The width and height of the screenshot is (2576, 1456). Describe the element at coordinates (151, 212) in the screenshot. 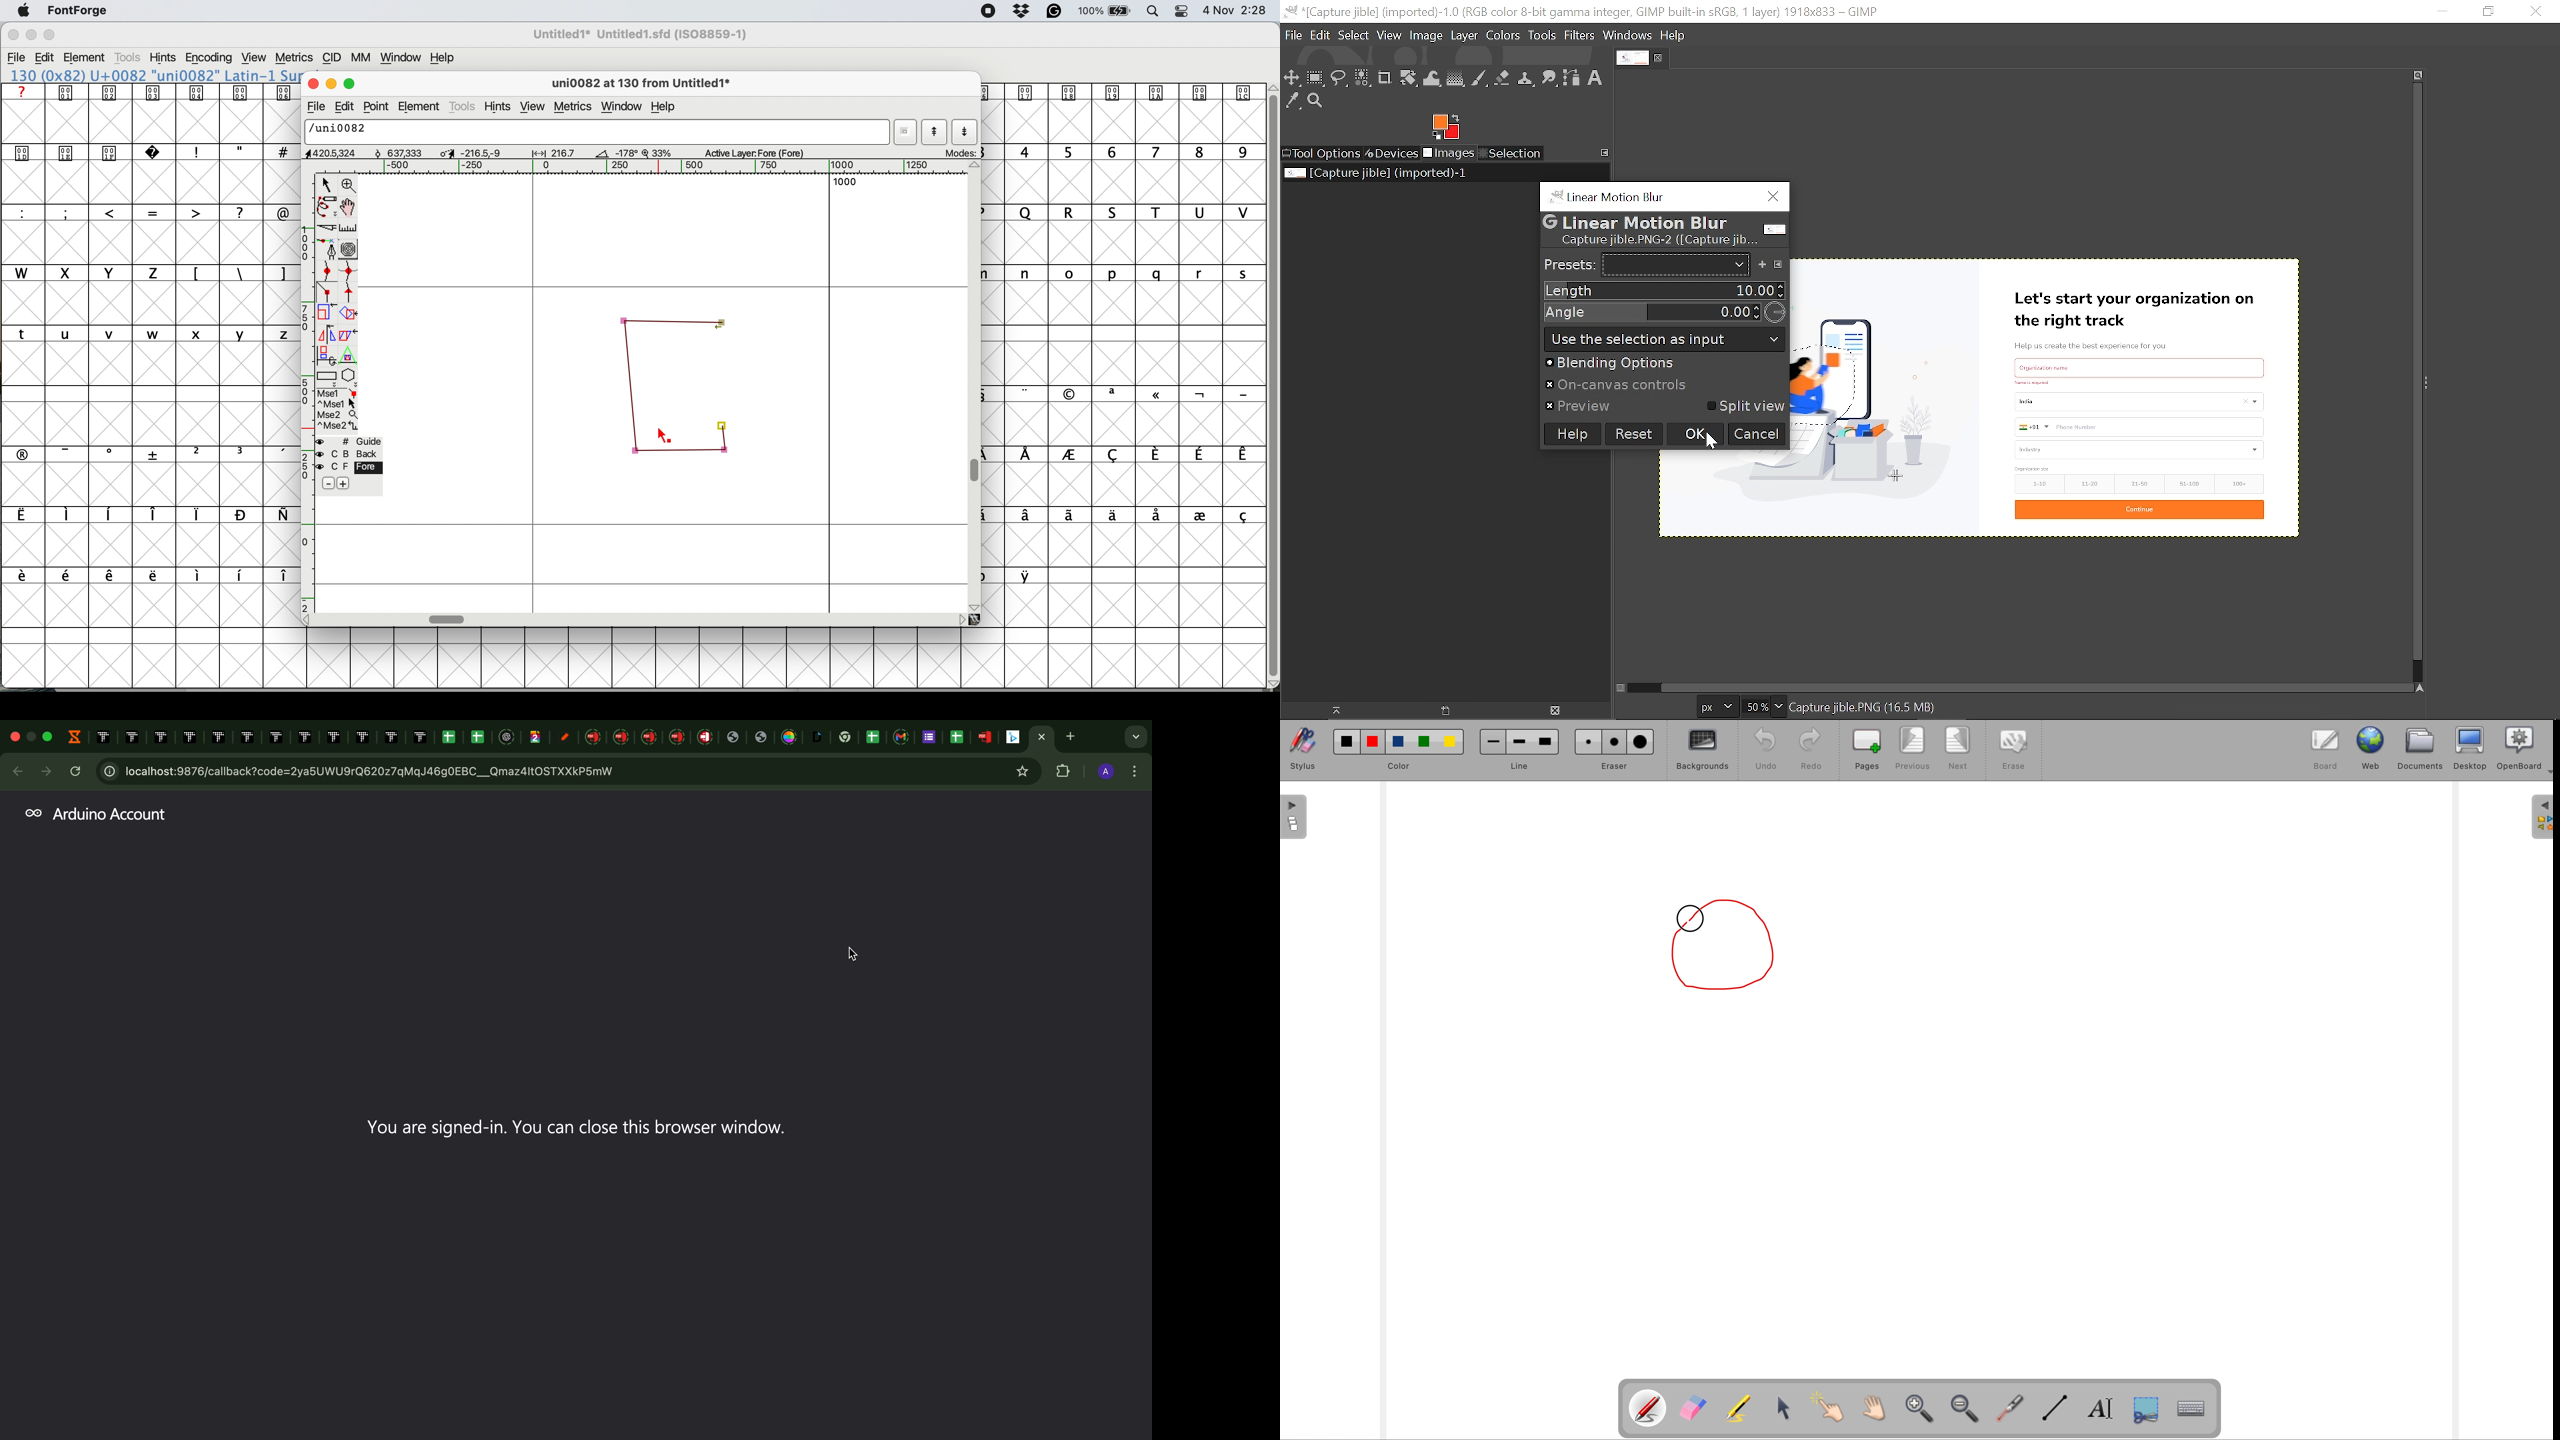

I see `special characters` at that location.